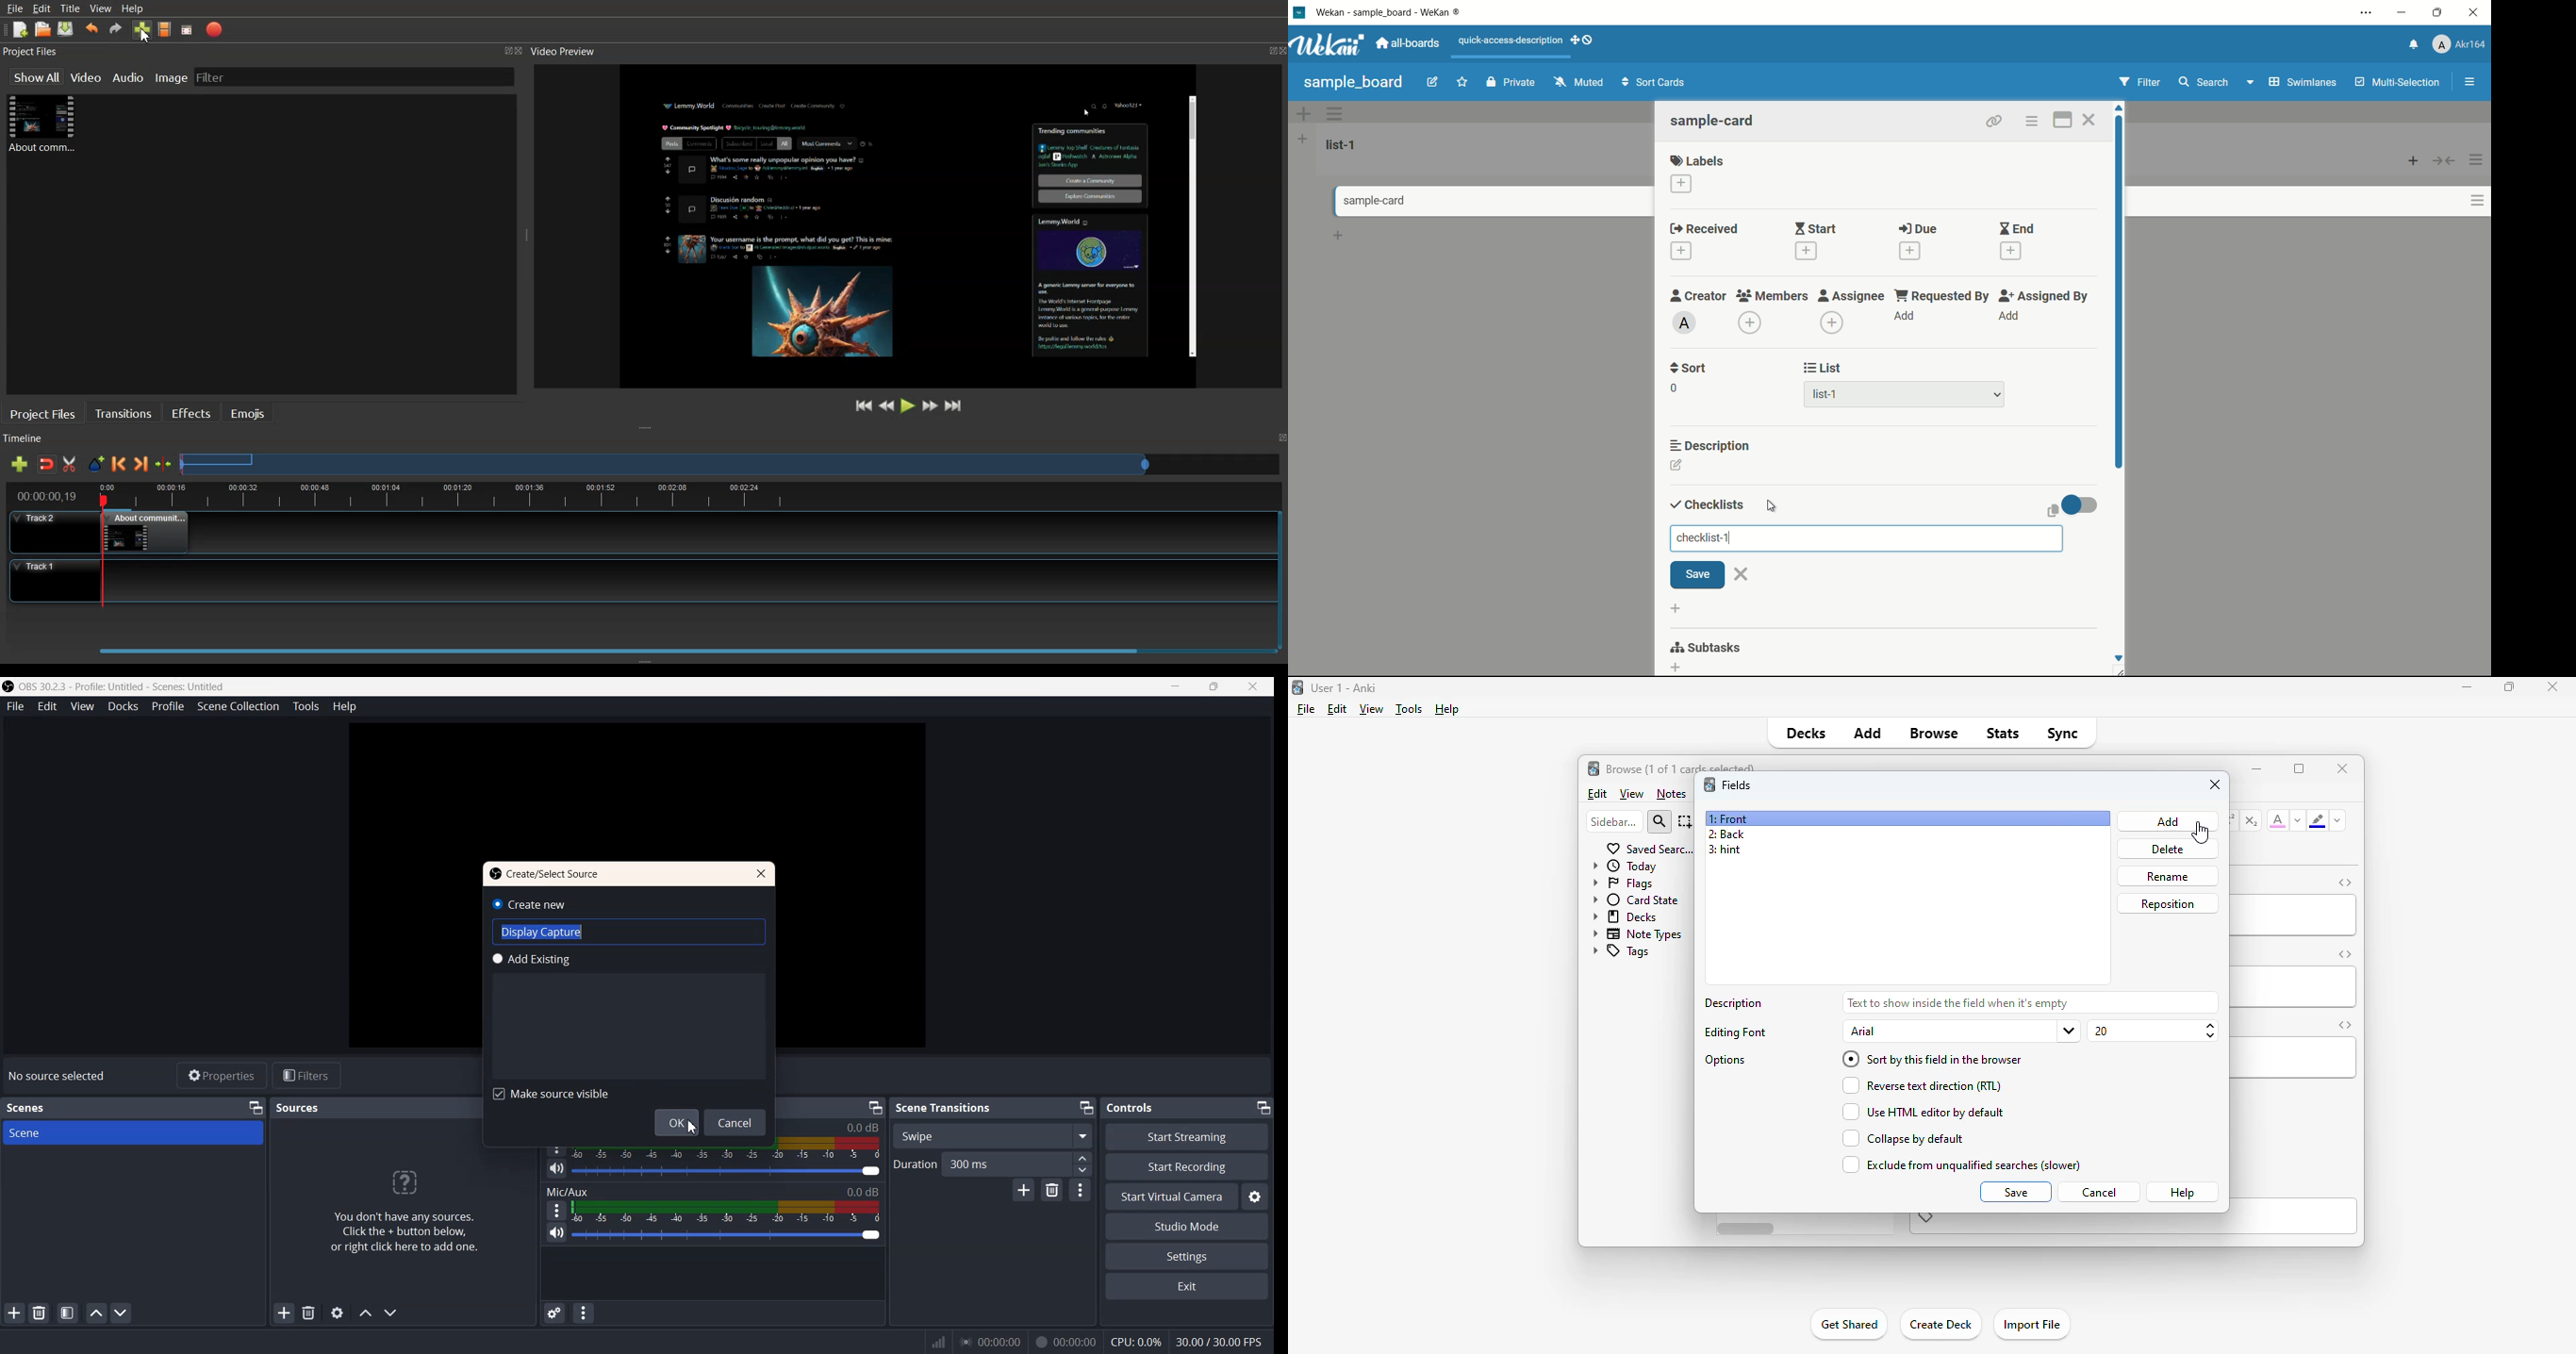  Describe the element at coordinates (939, 1345) in the screenshot. I see `signal display ` at that location.